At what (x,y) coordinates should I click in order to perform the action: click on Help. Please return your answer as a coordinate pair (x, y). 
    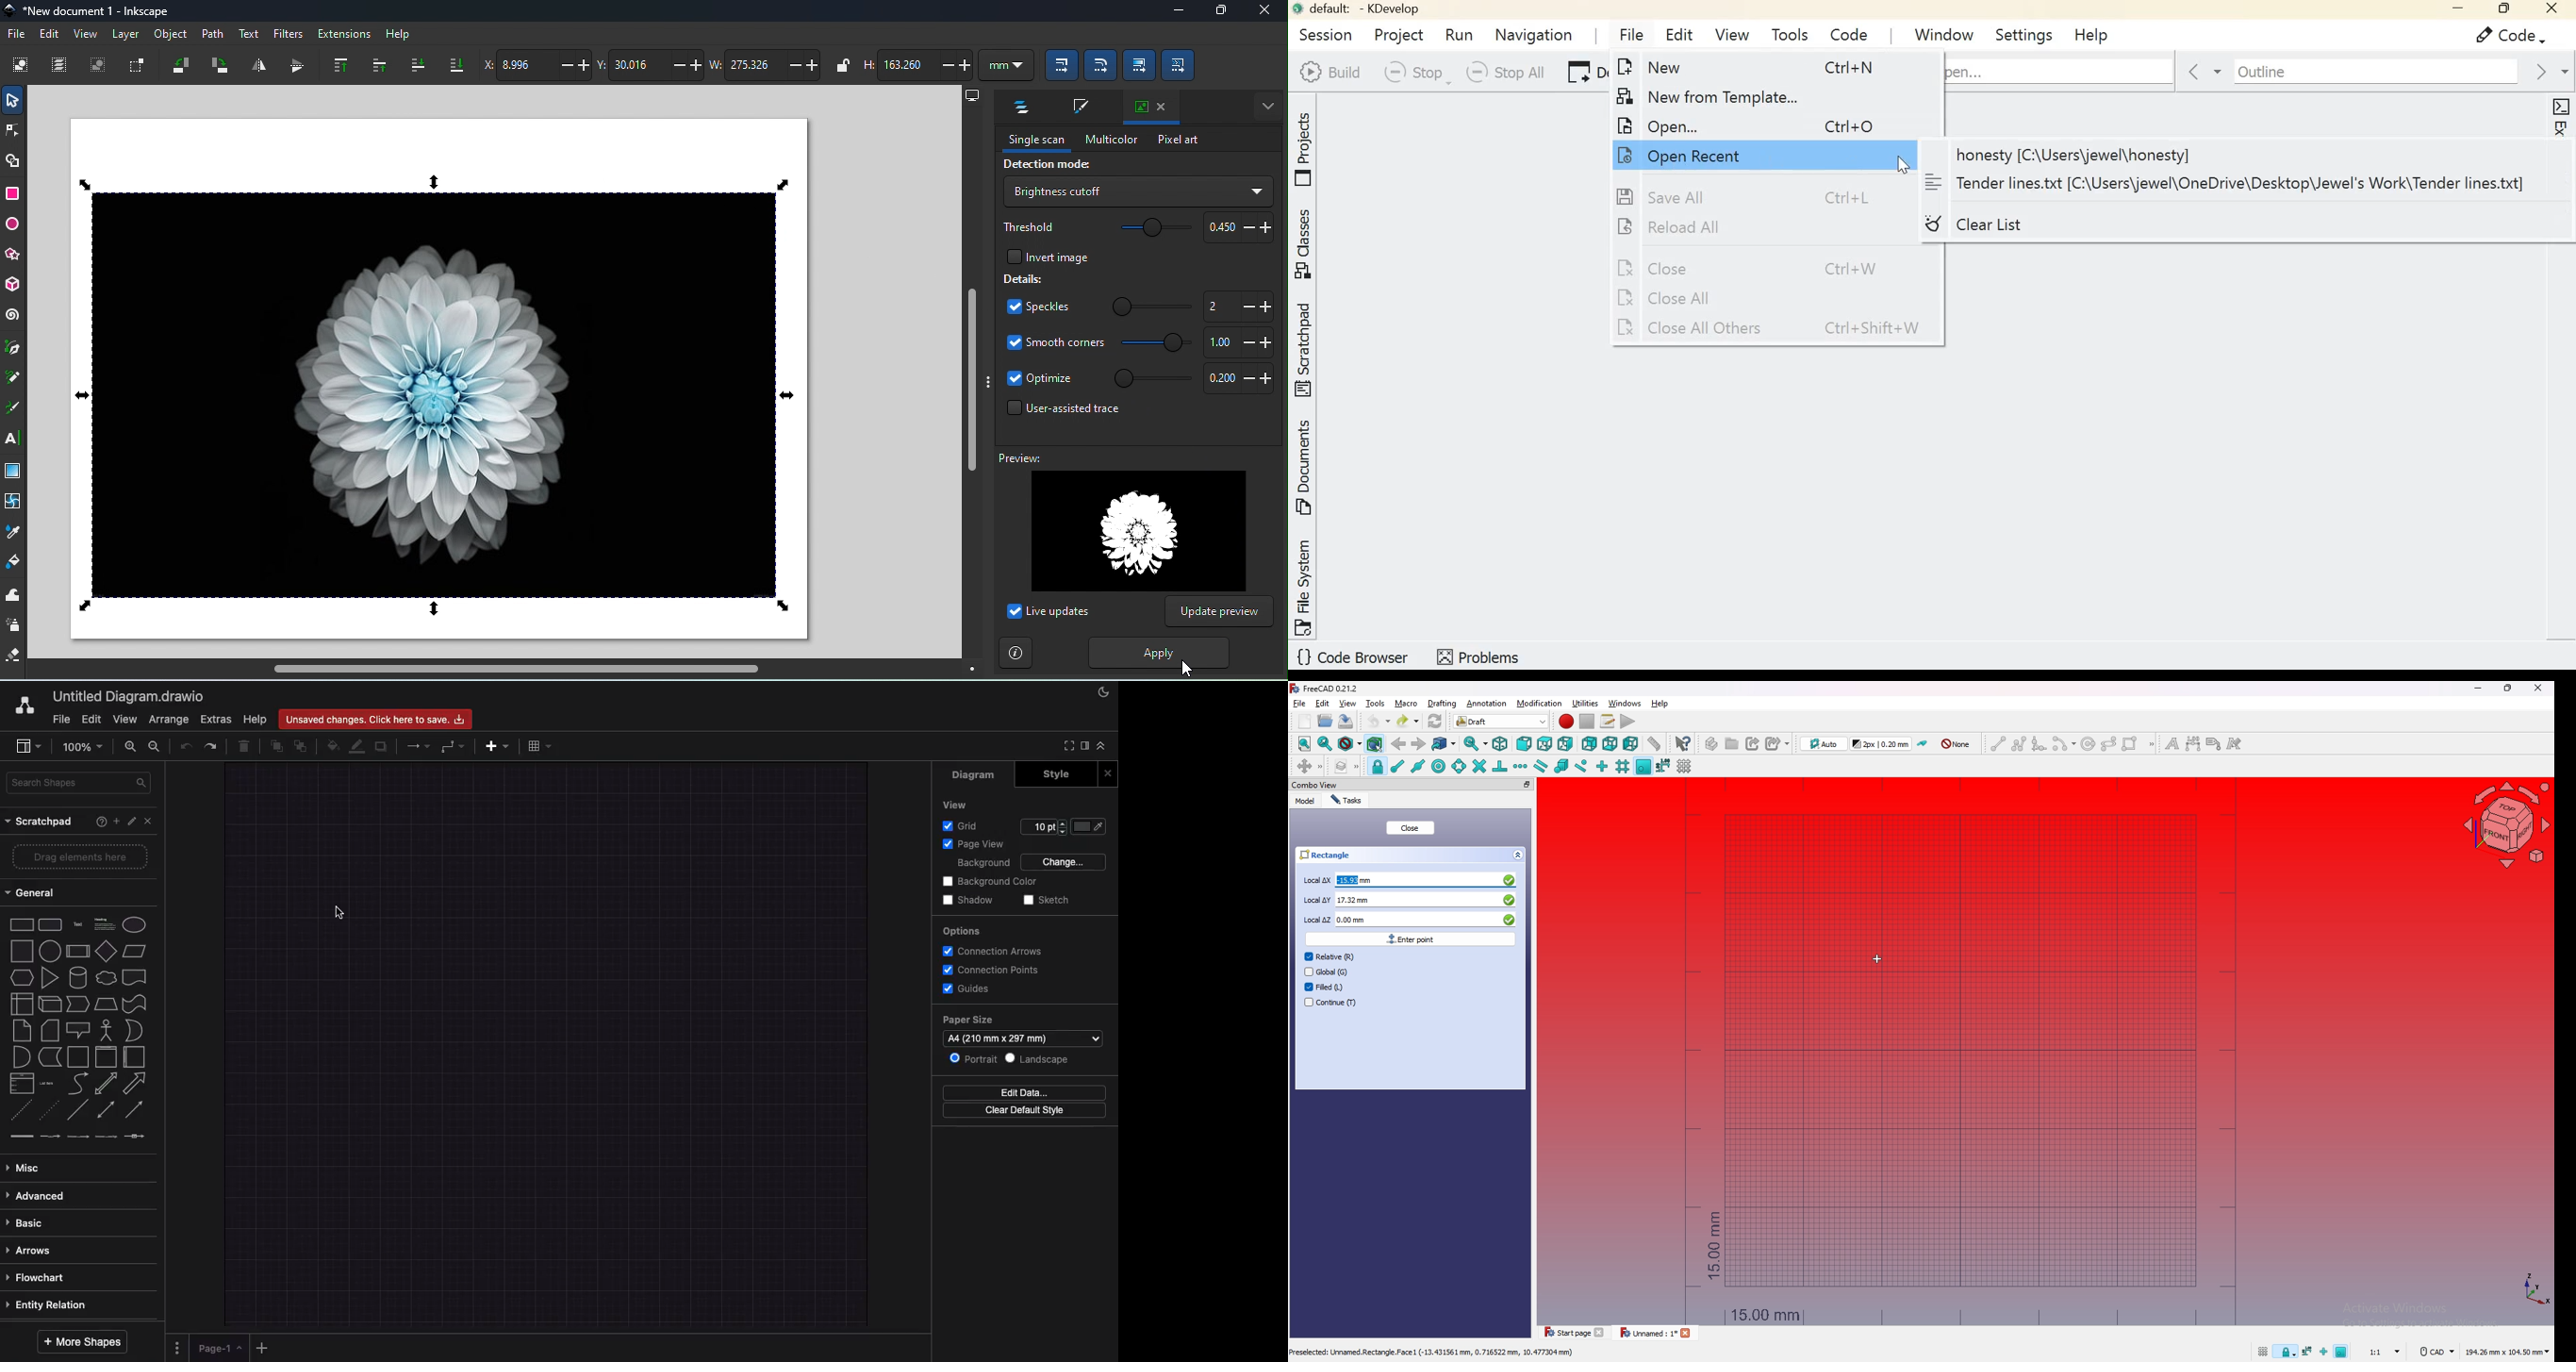
    Looking at the image, I should click on (101, 822).